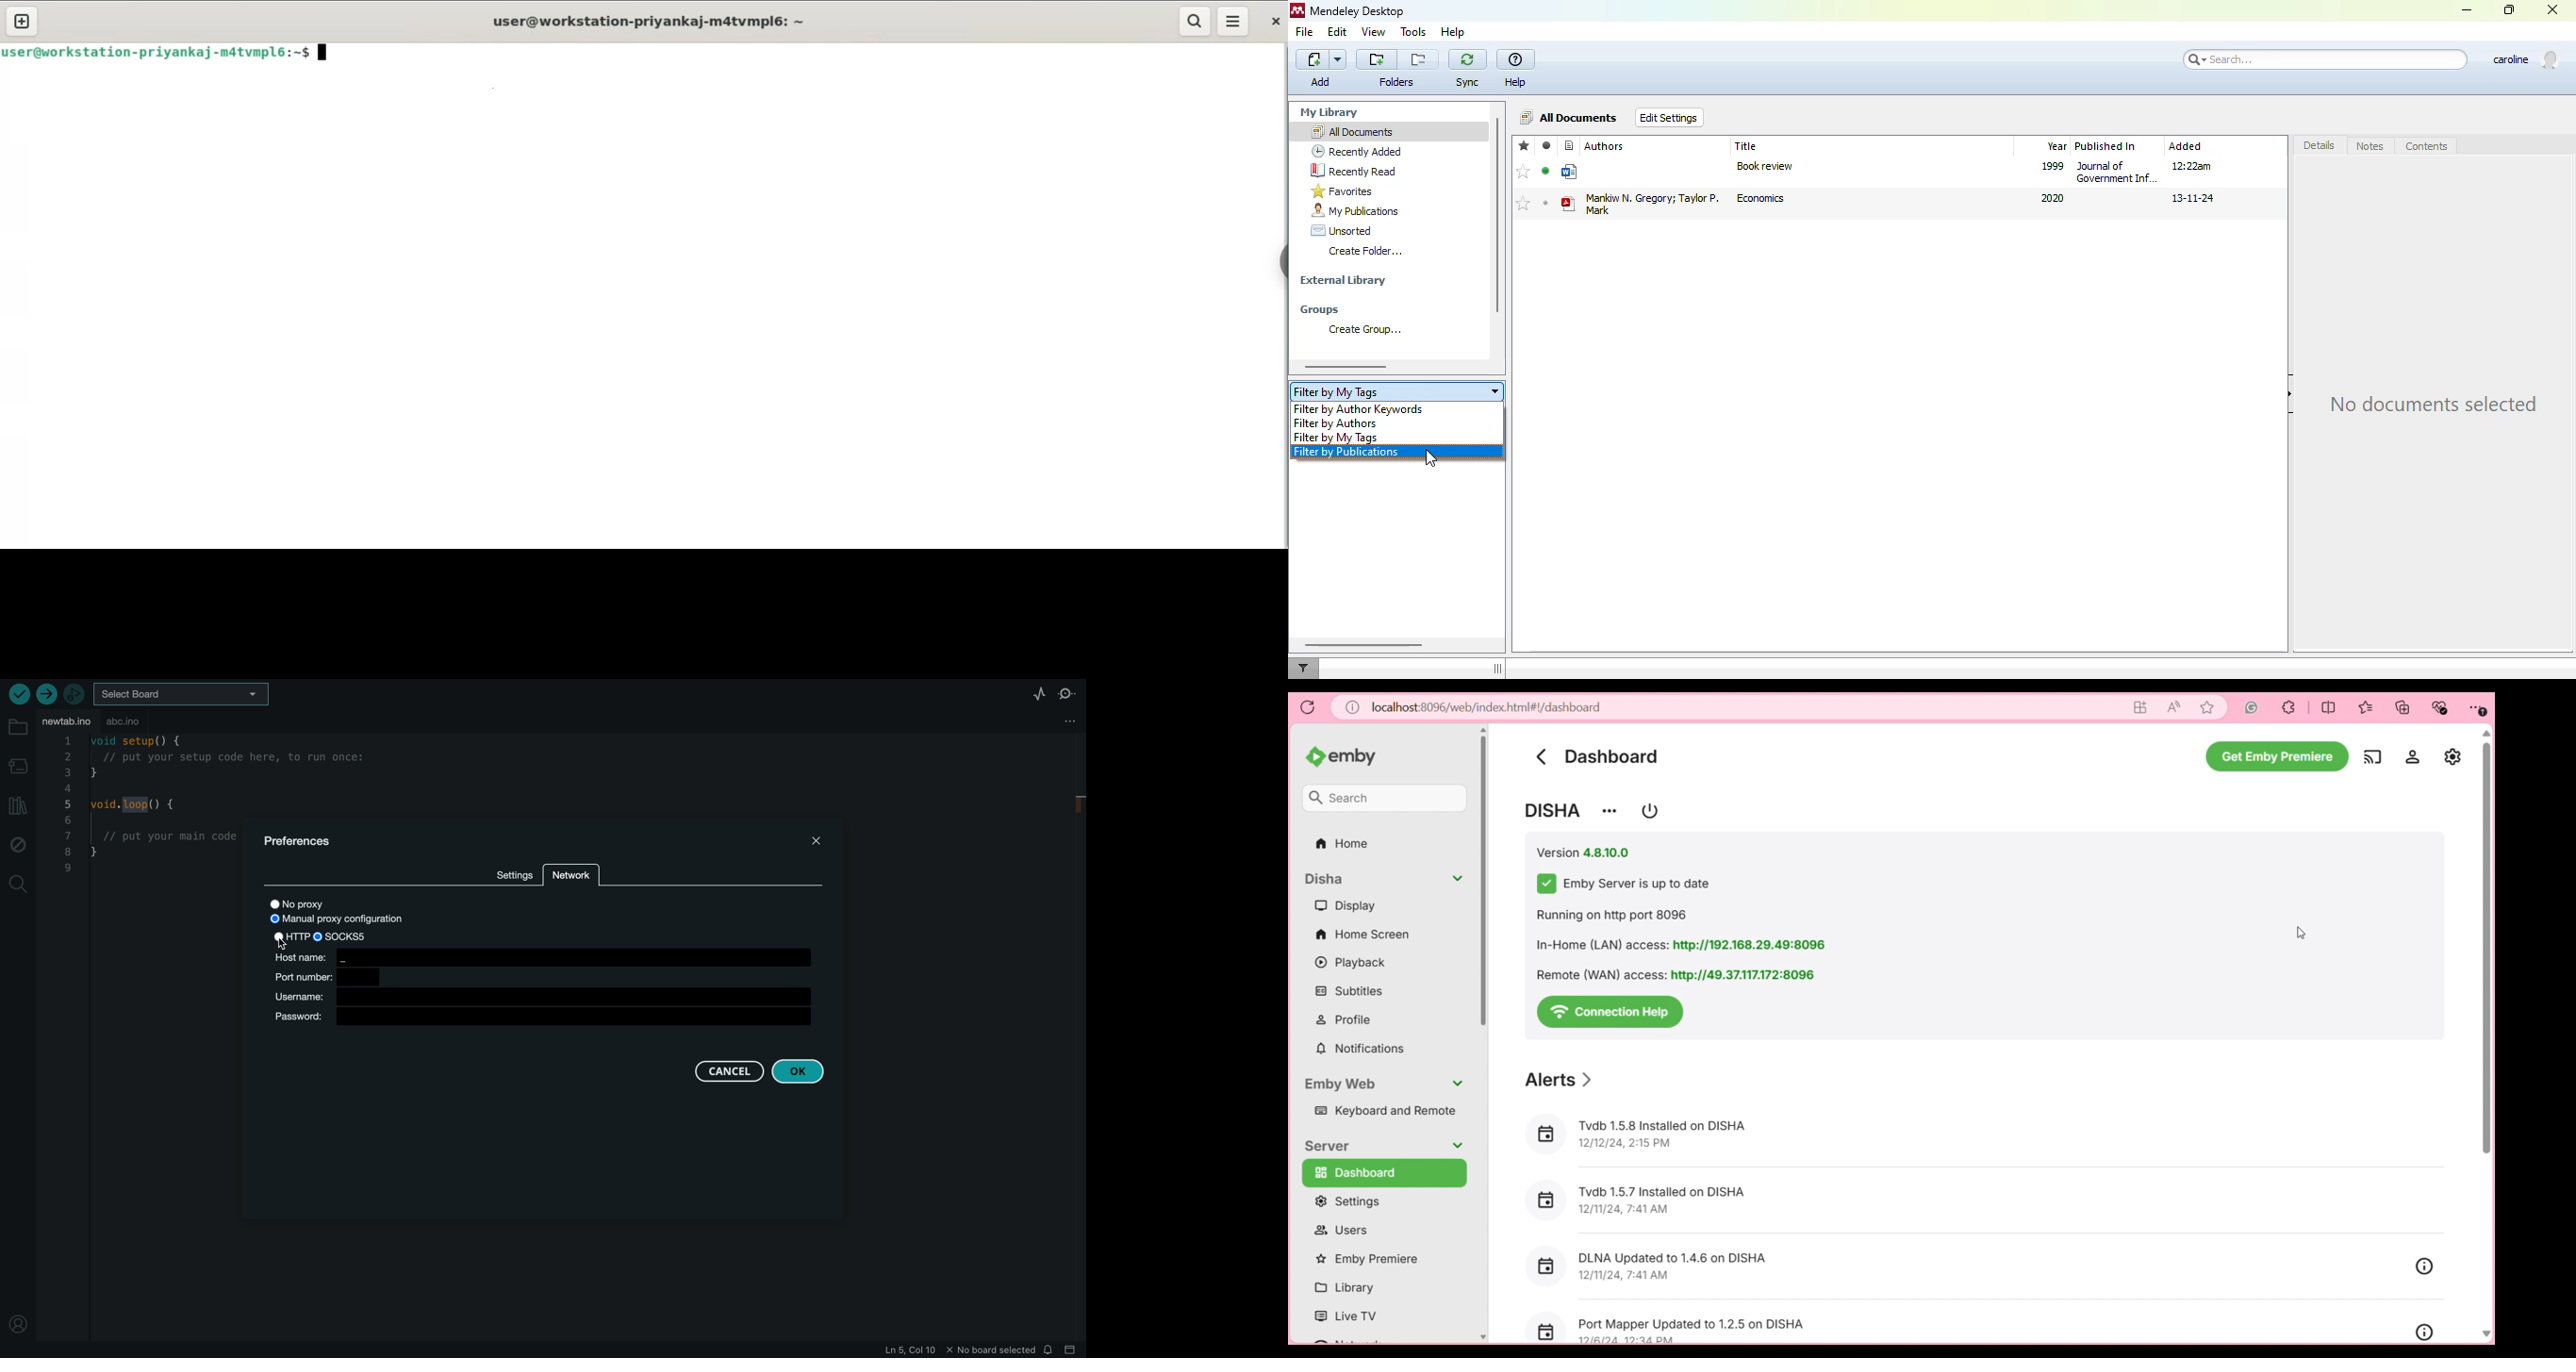 The height and width of the screenshot is (1372, 2576). Describe the element at coordinates (1365, 758) in the screenshot. I see `emby` at that location.